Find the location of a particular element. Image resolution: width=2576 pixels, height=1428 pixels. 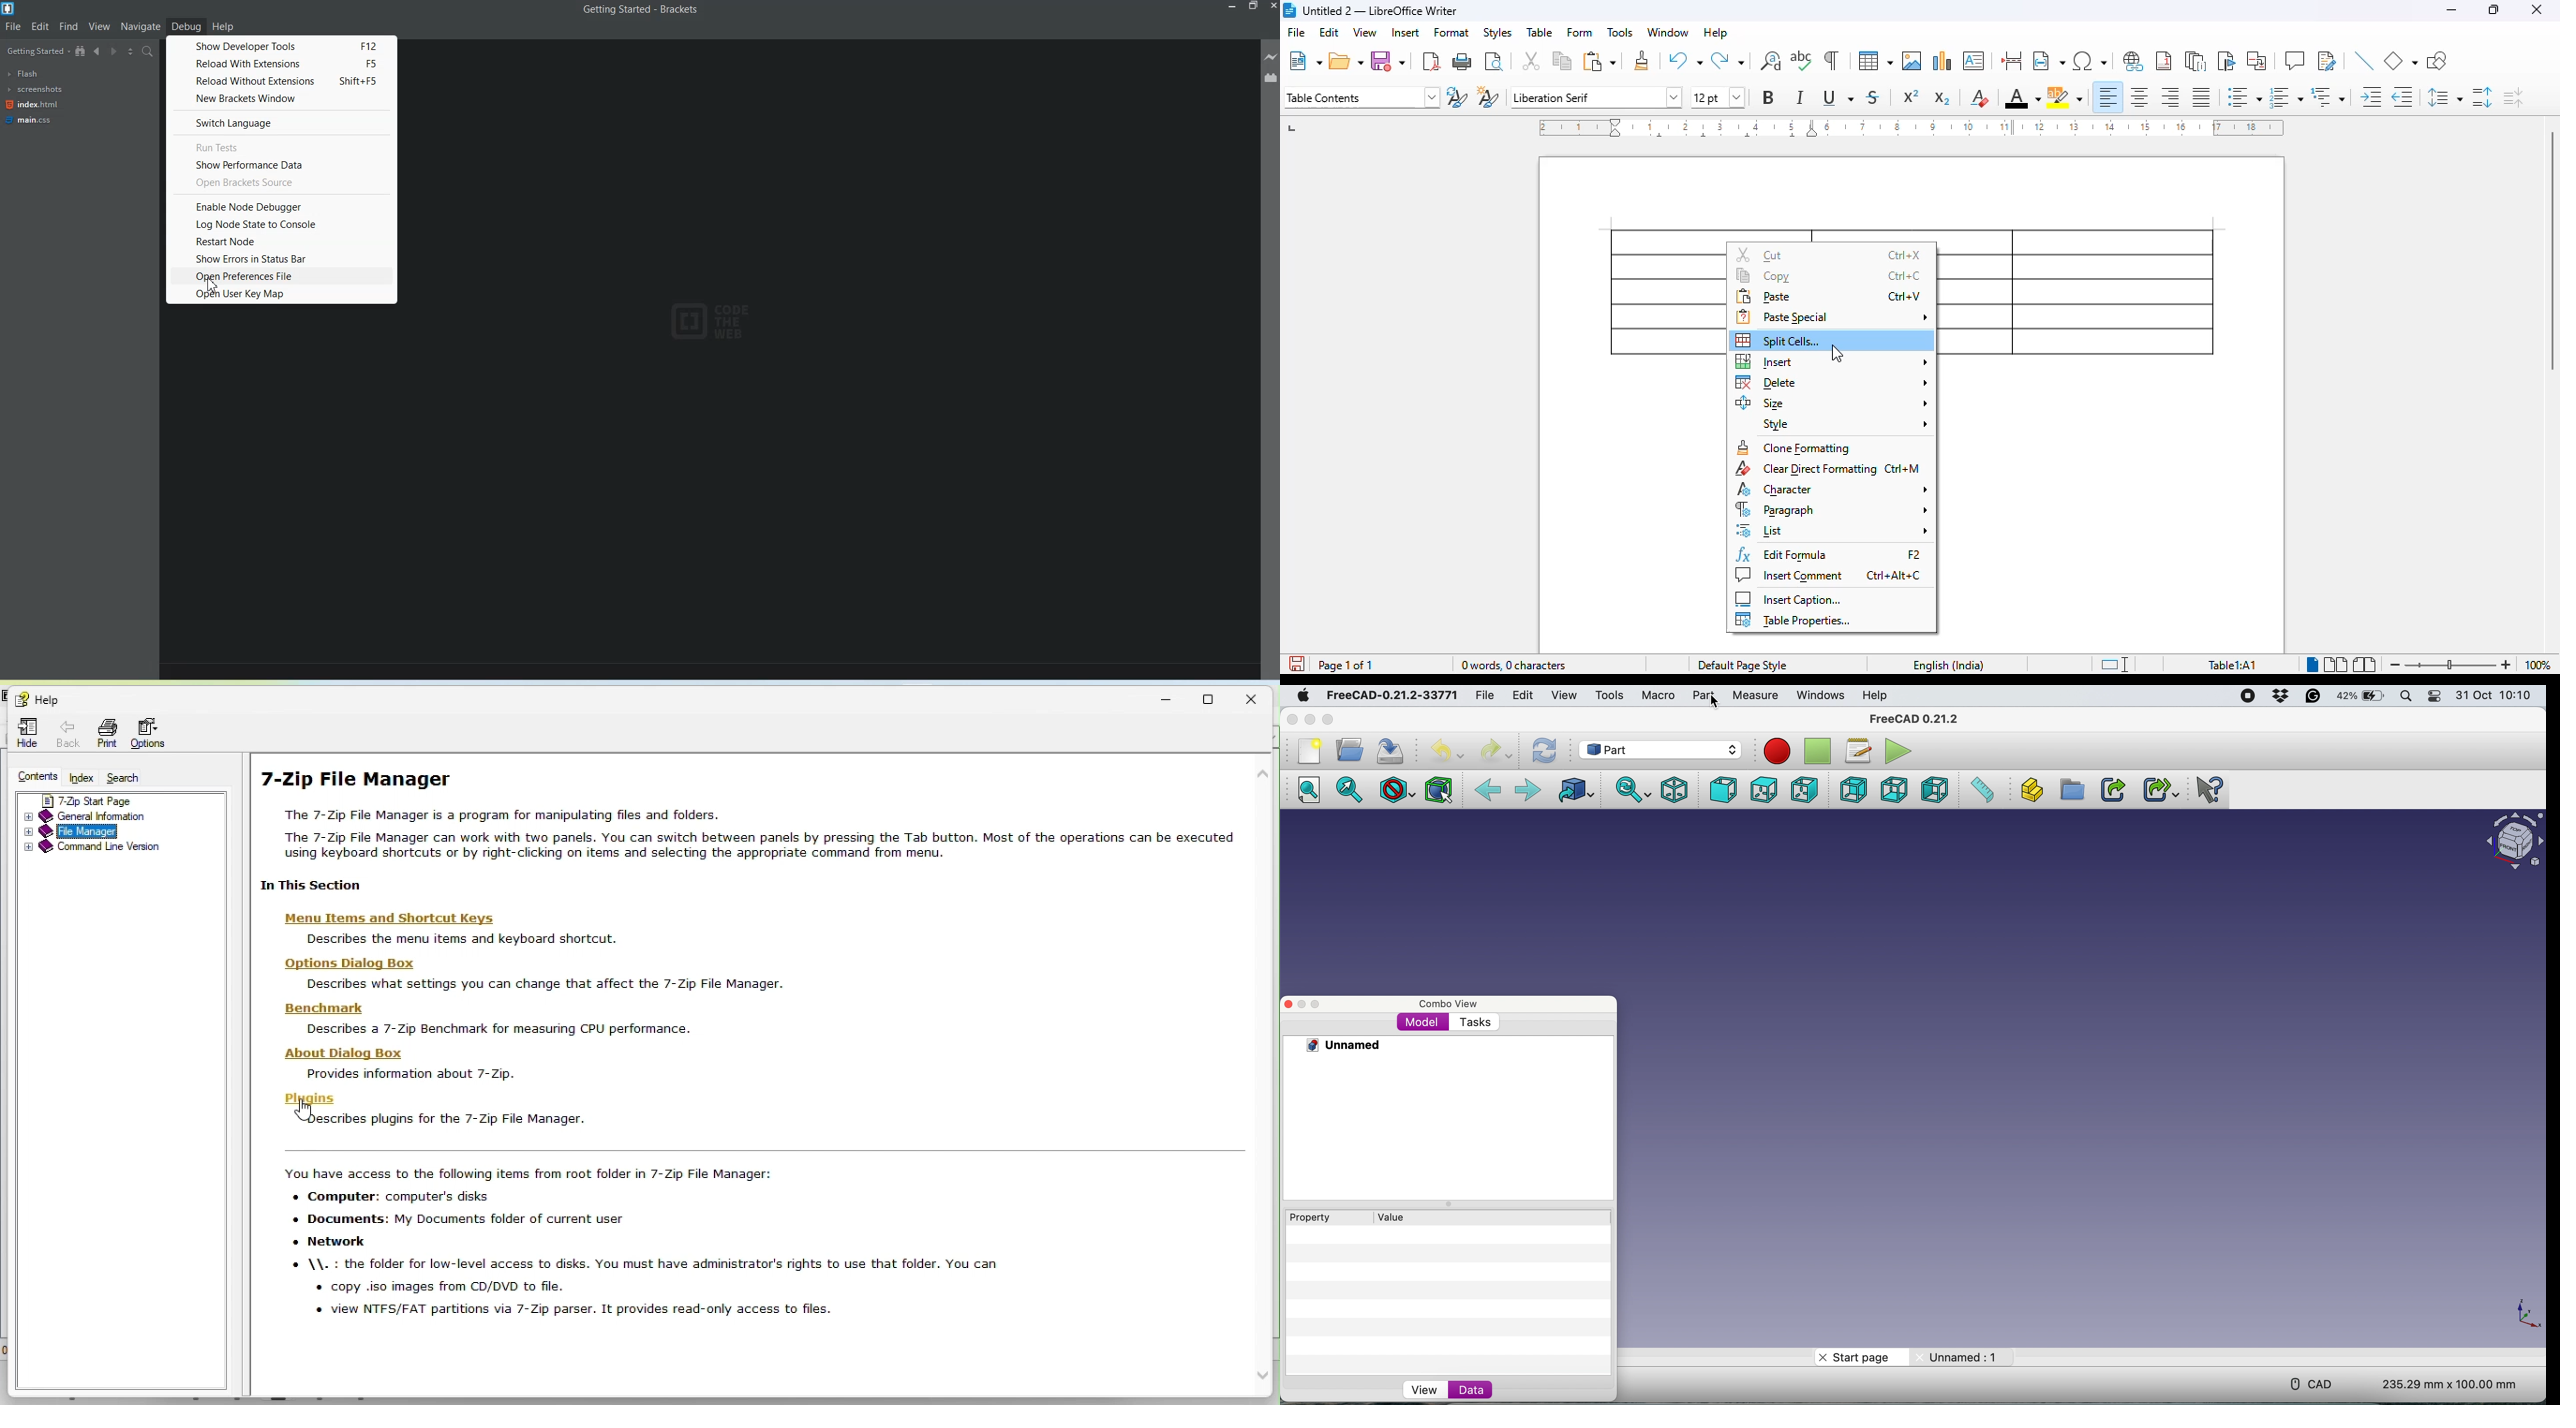

delete is located at coordinates (1833, 382).